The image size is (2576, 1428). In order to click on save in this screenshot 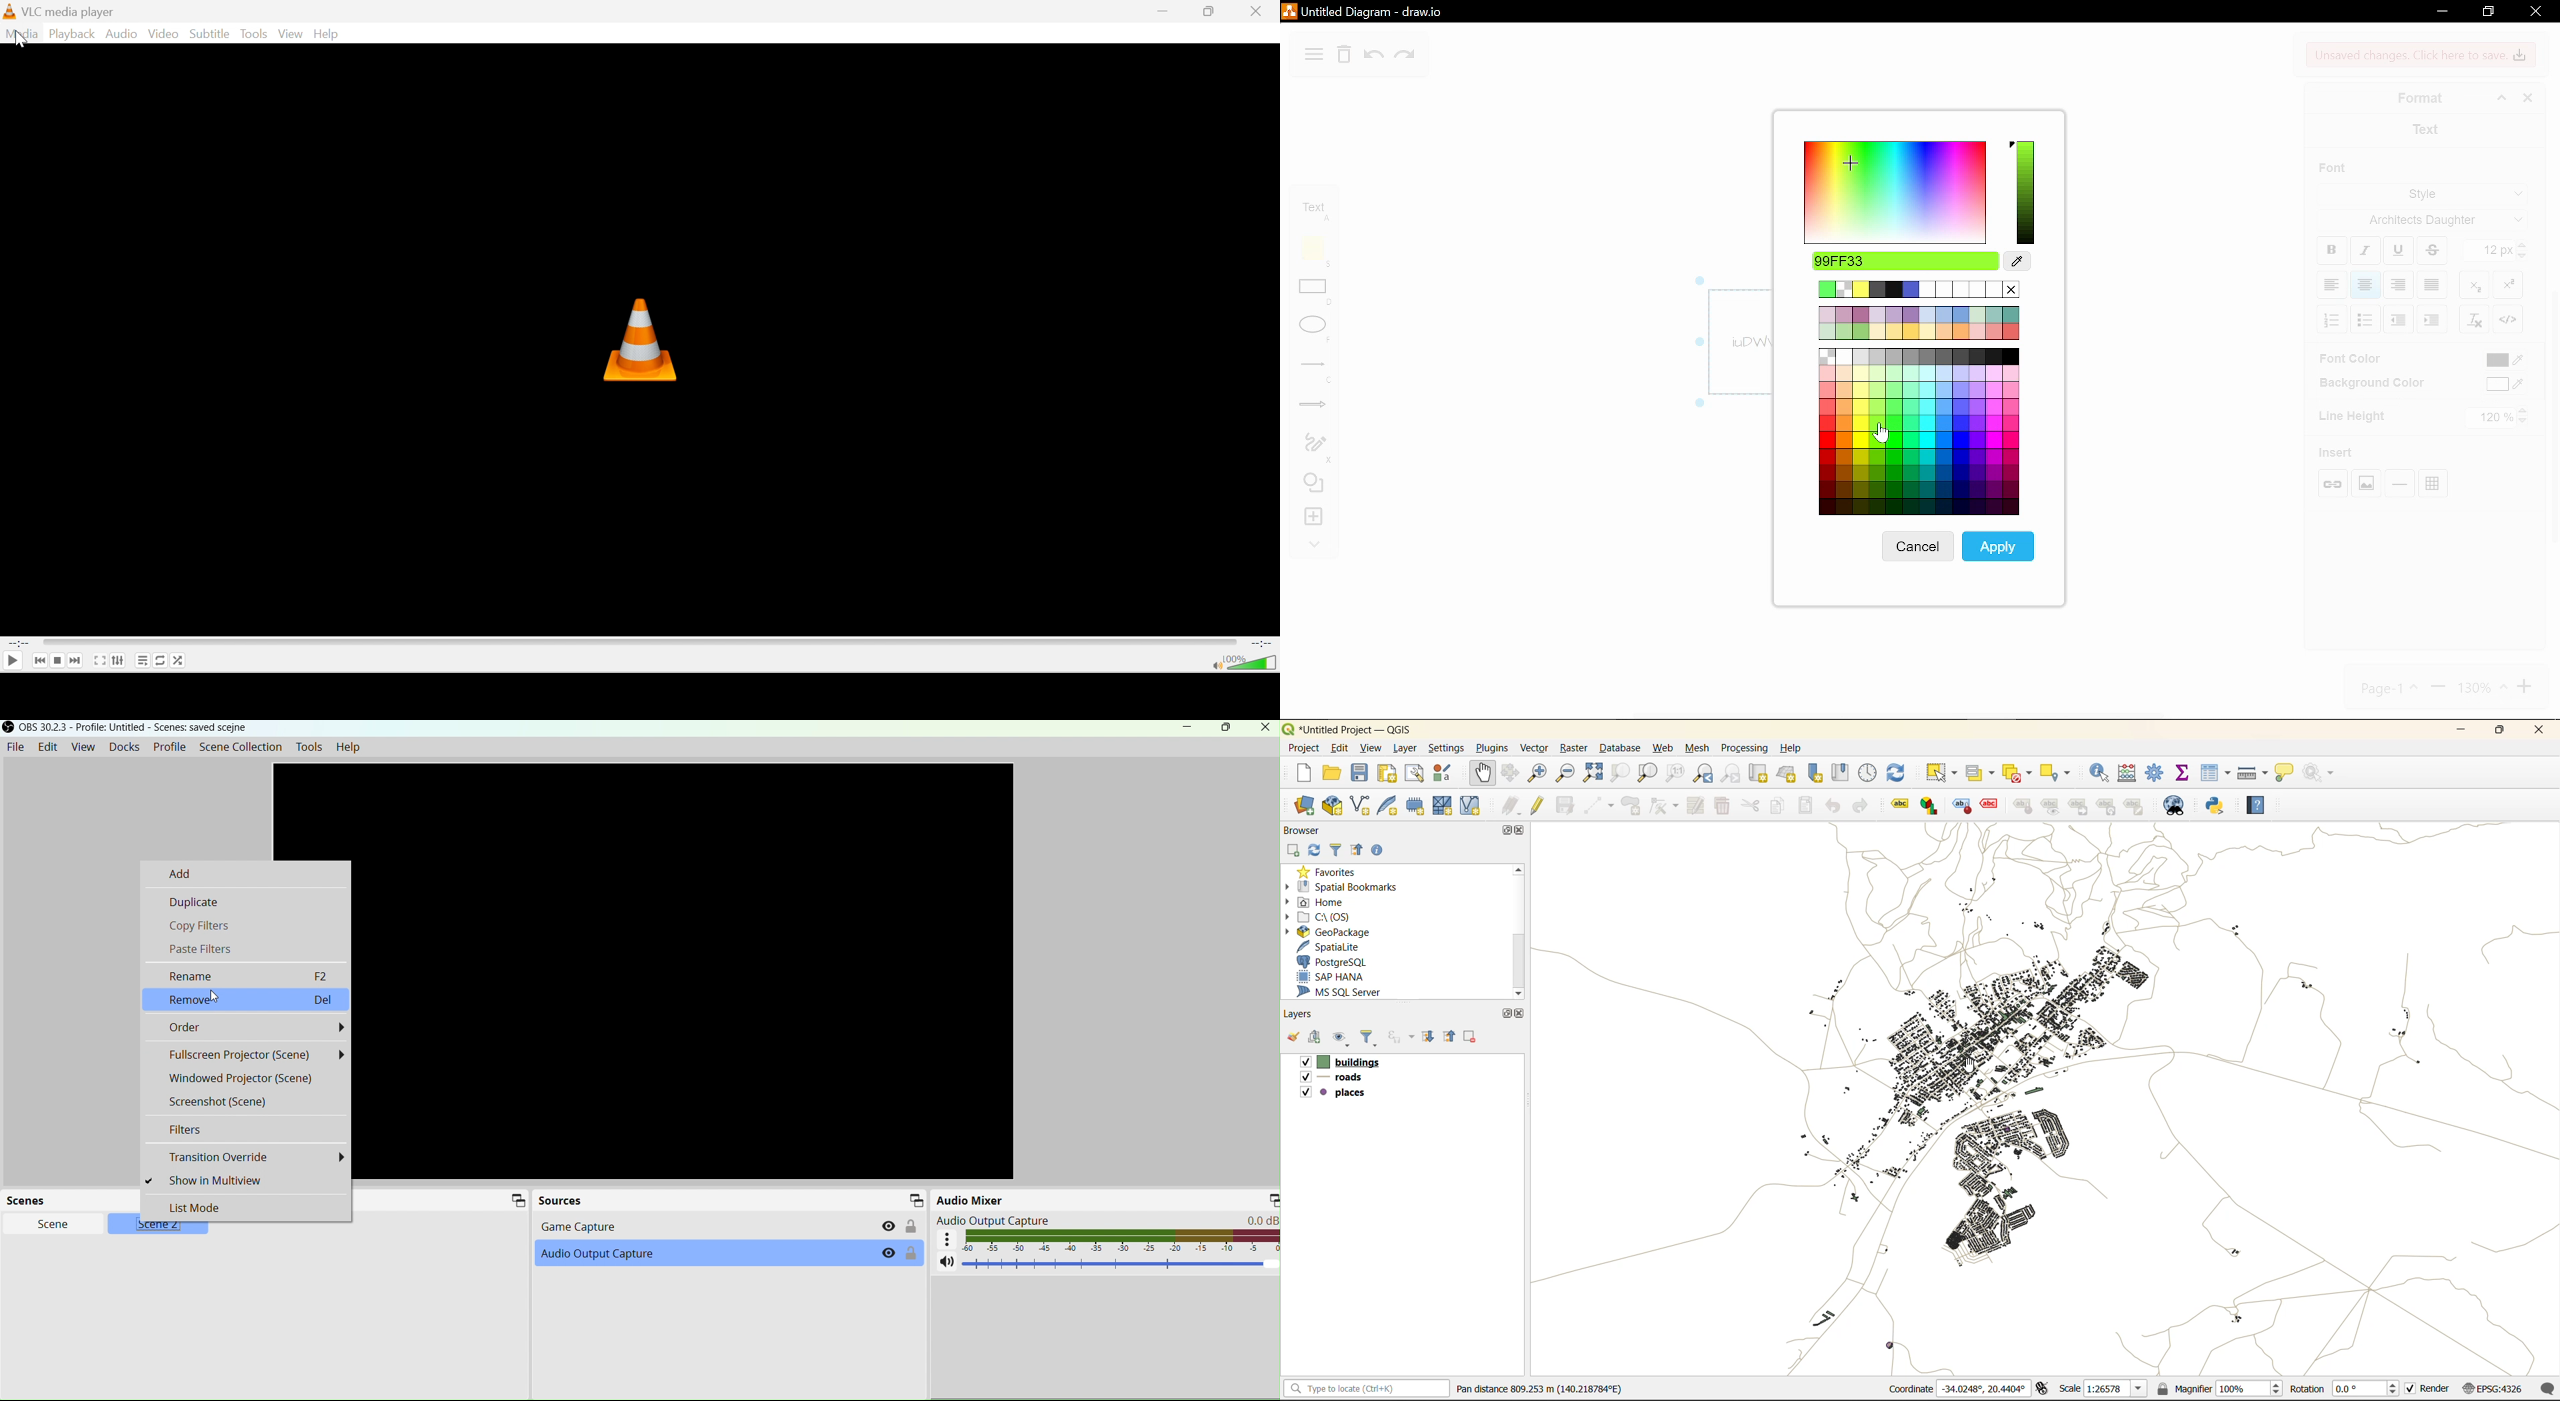, I will do `click(1361, 773)`.